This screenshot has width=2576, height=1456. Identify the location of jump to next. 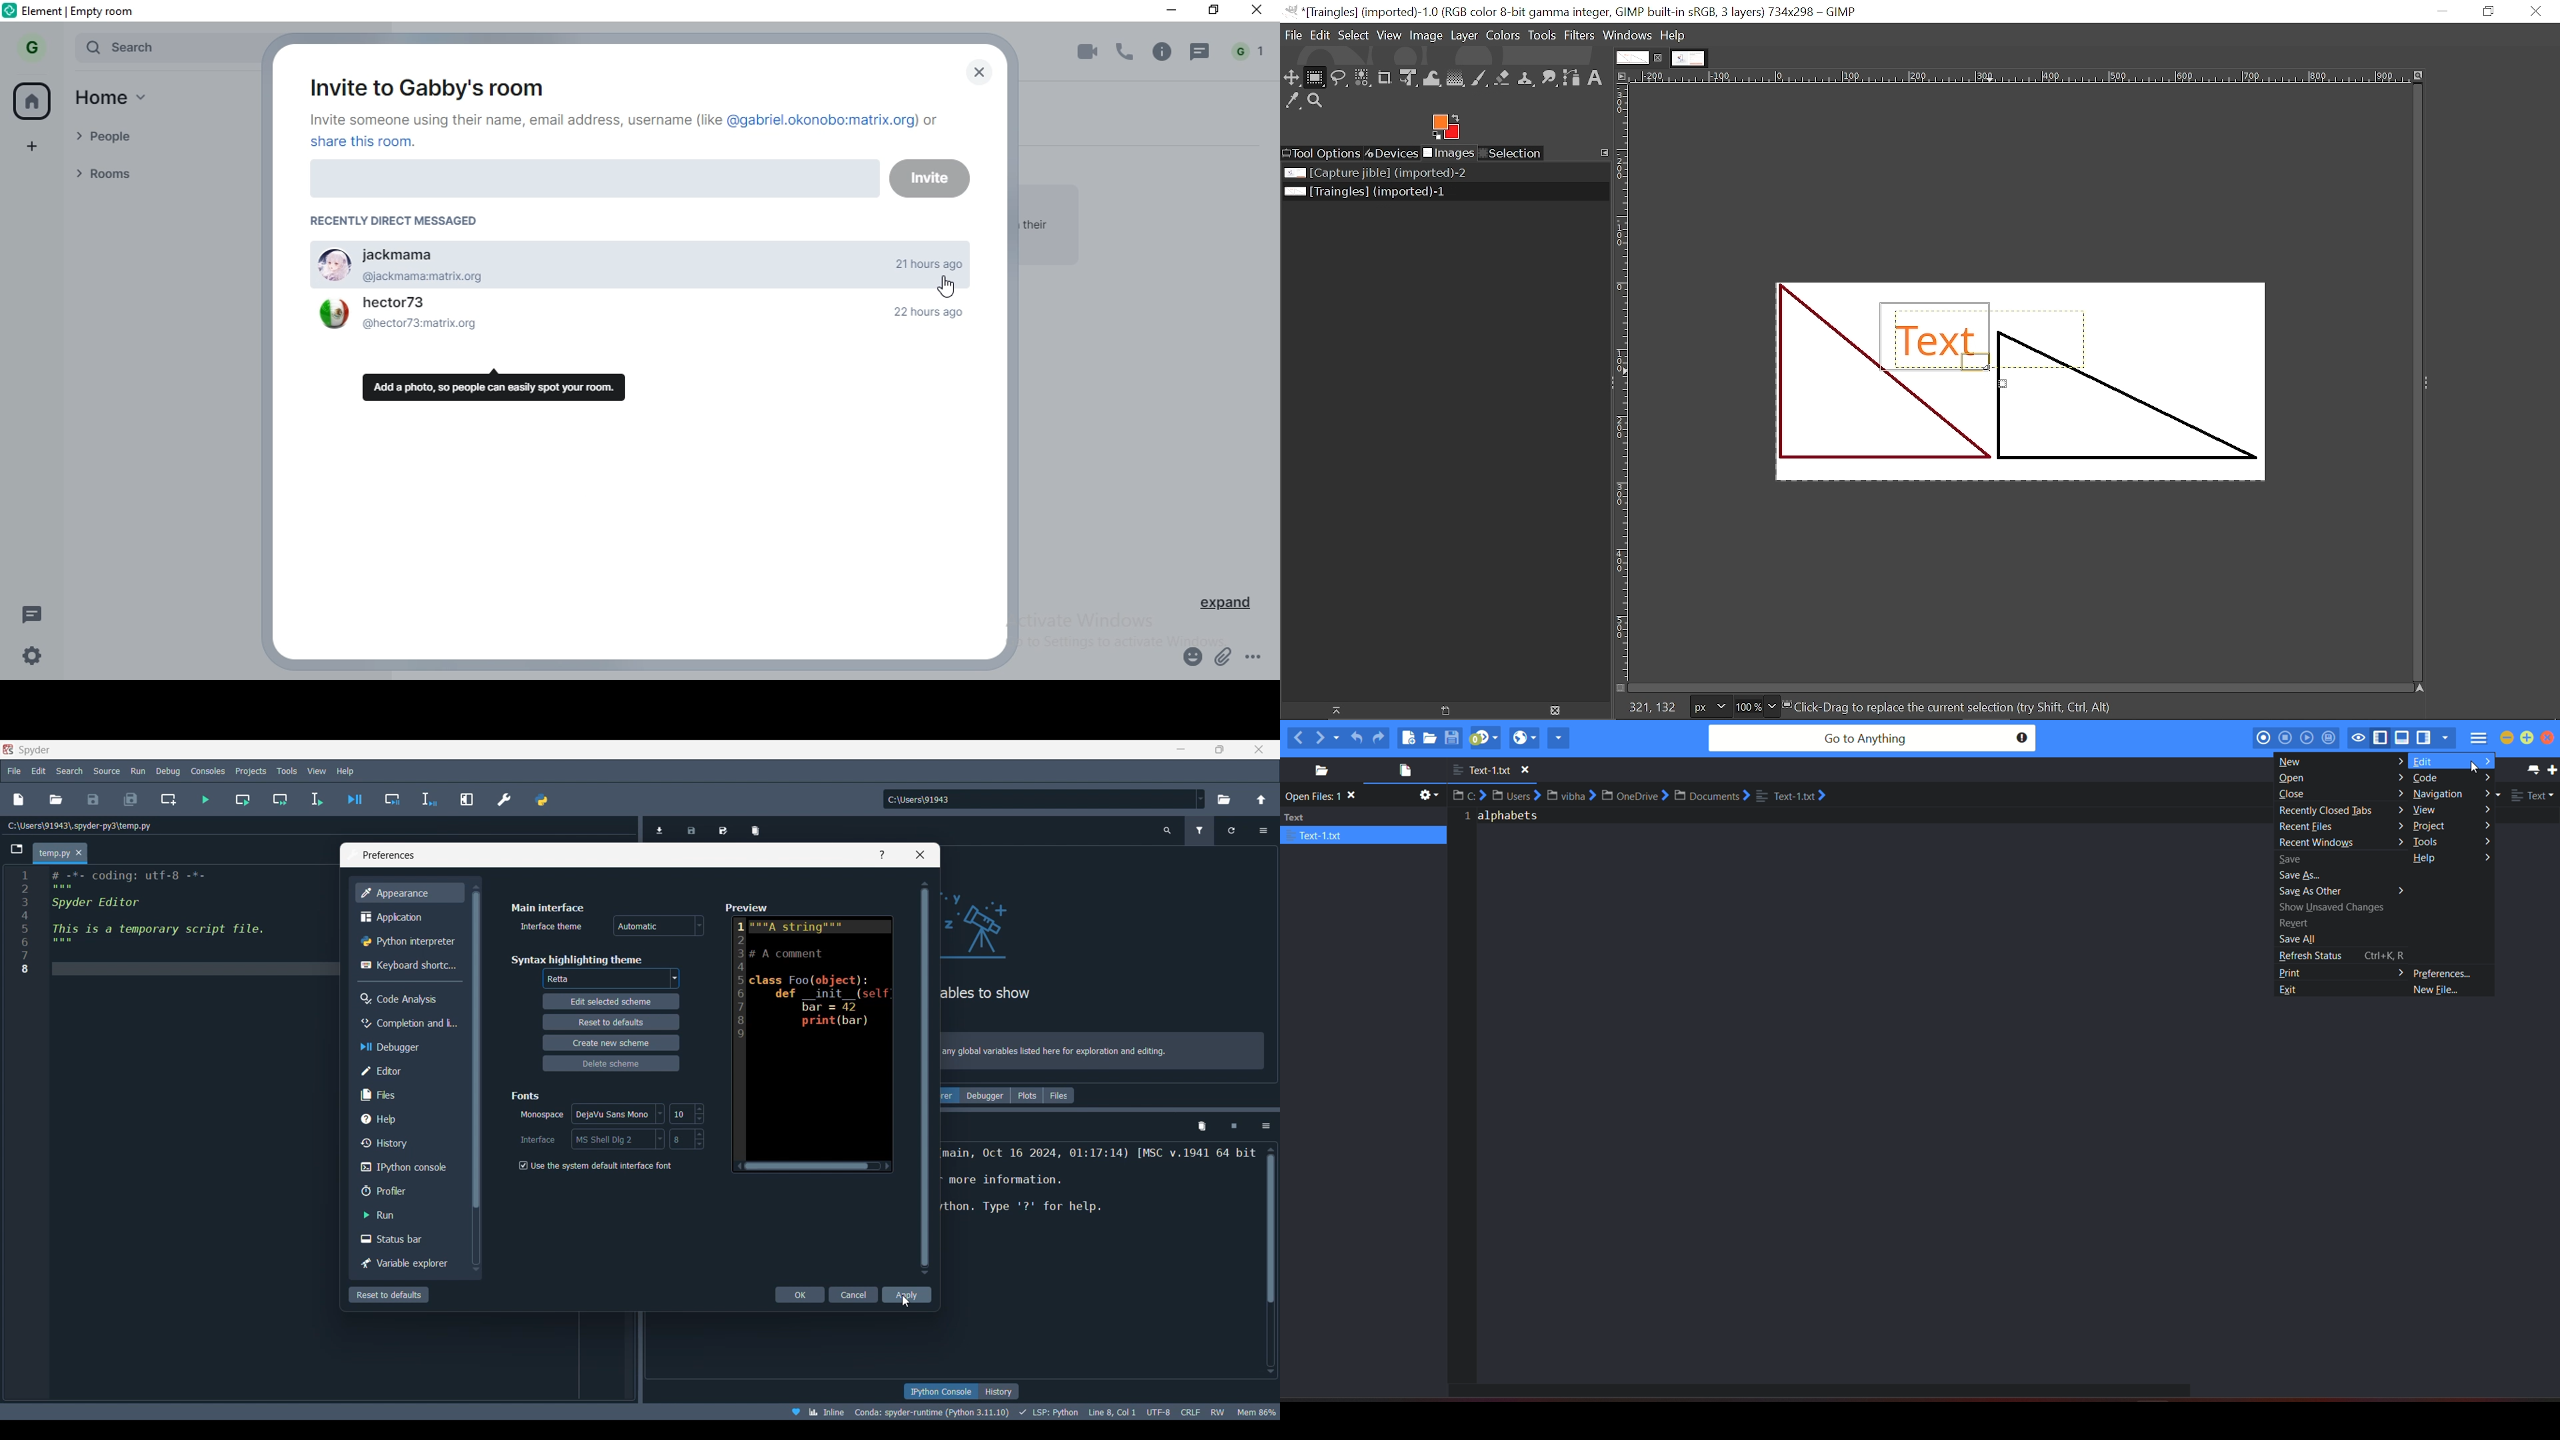
(1485, 738).